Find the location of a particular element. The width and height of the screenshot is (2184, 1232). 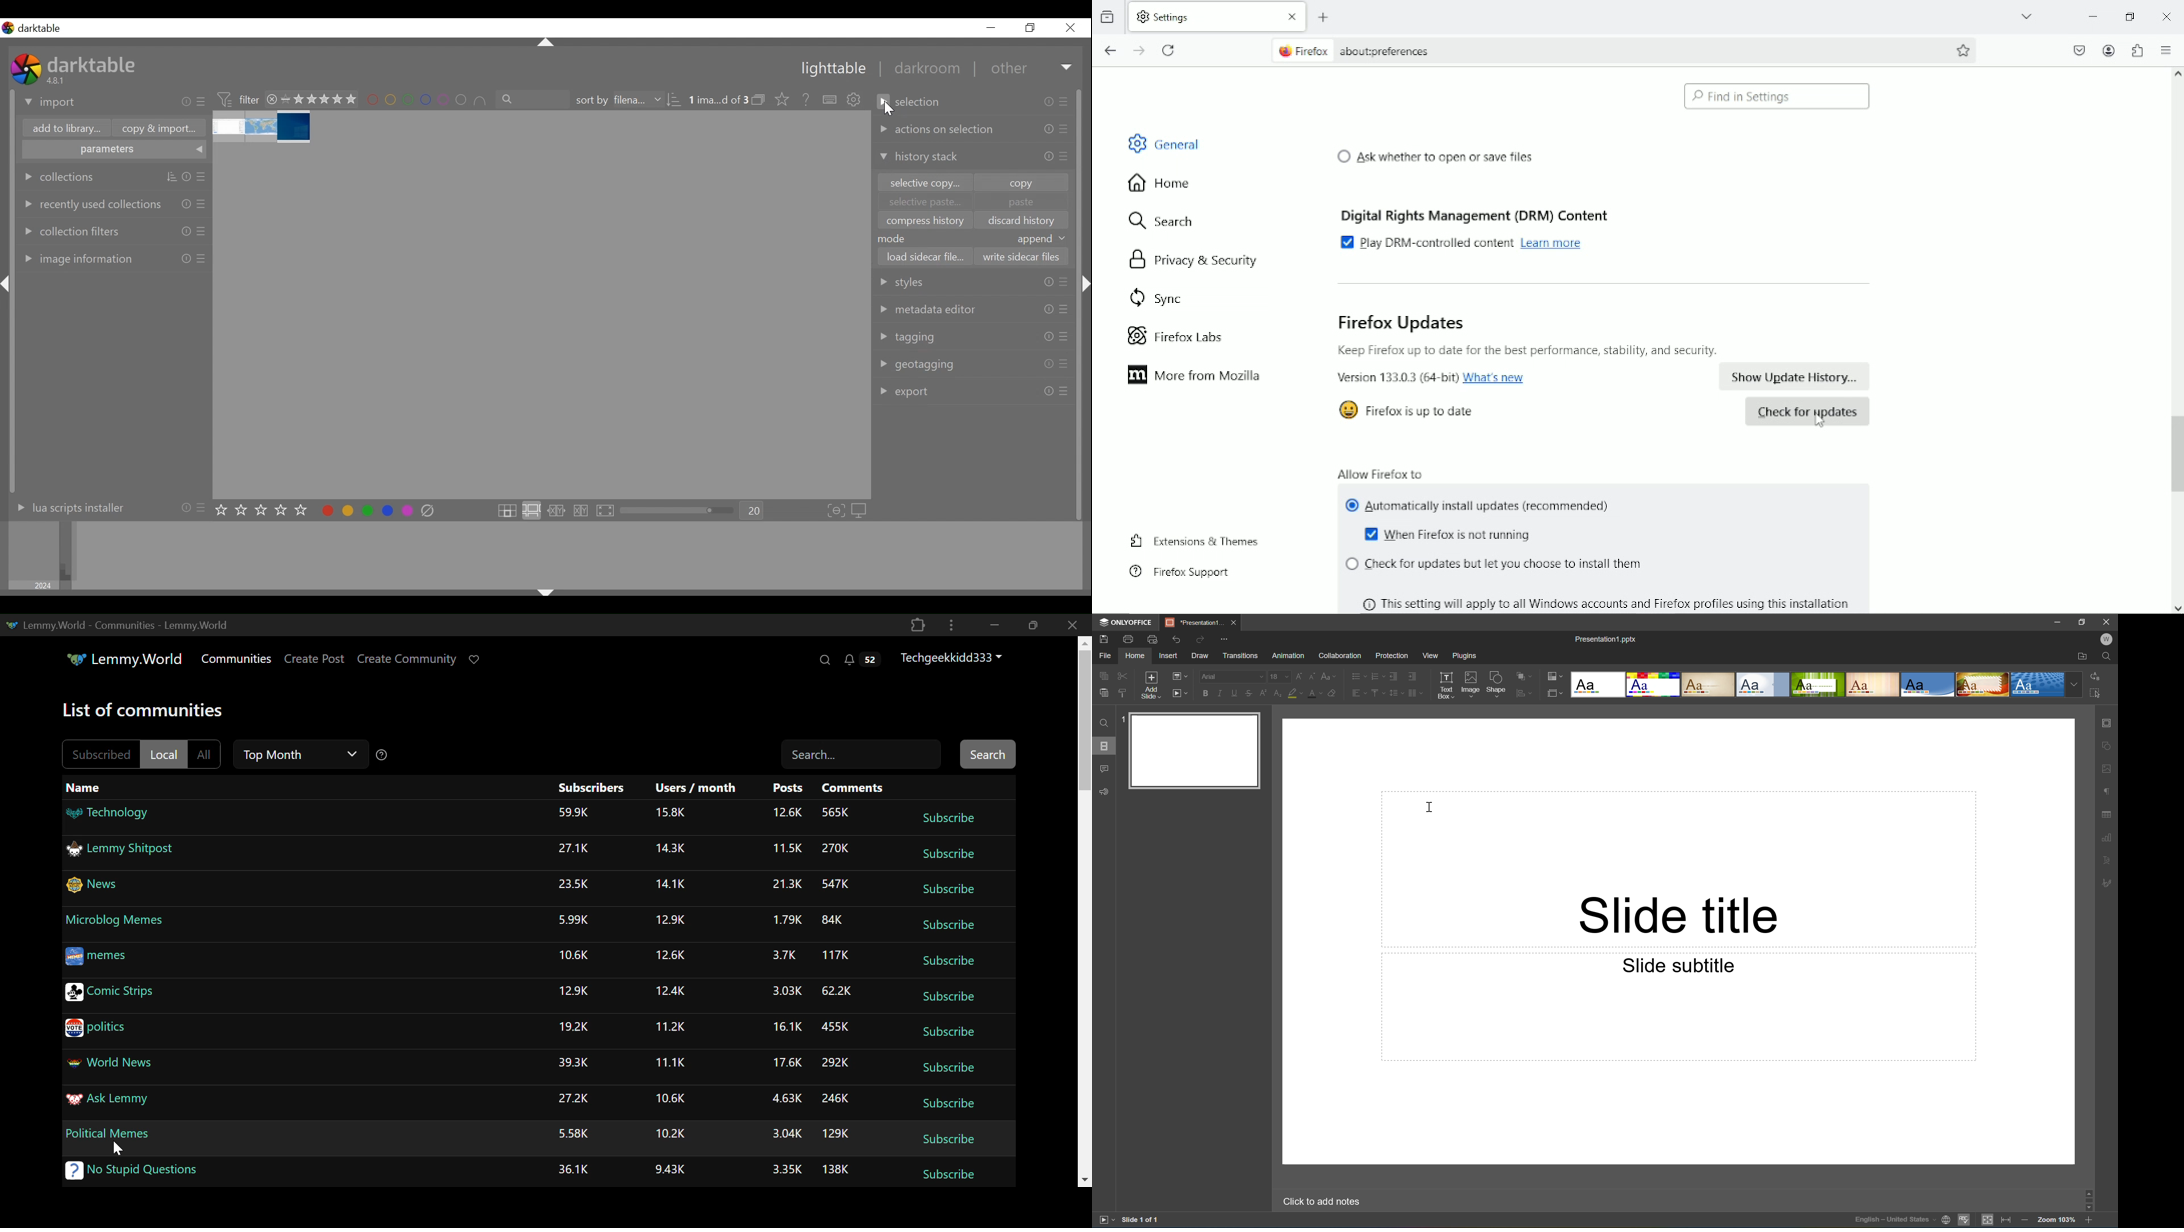

Table settings is located at coordinates (2107, 815).